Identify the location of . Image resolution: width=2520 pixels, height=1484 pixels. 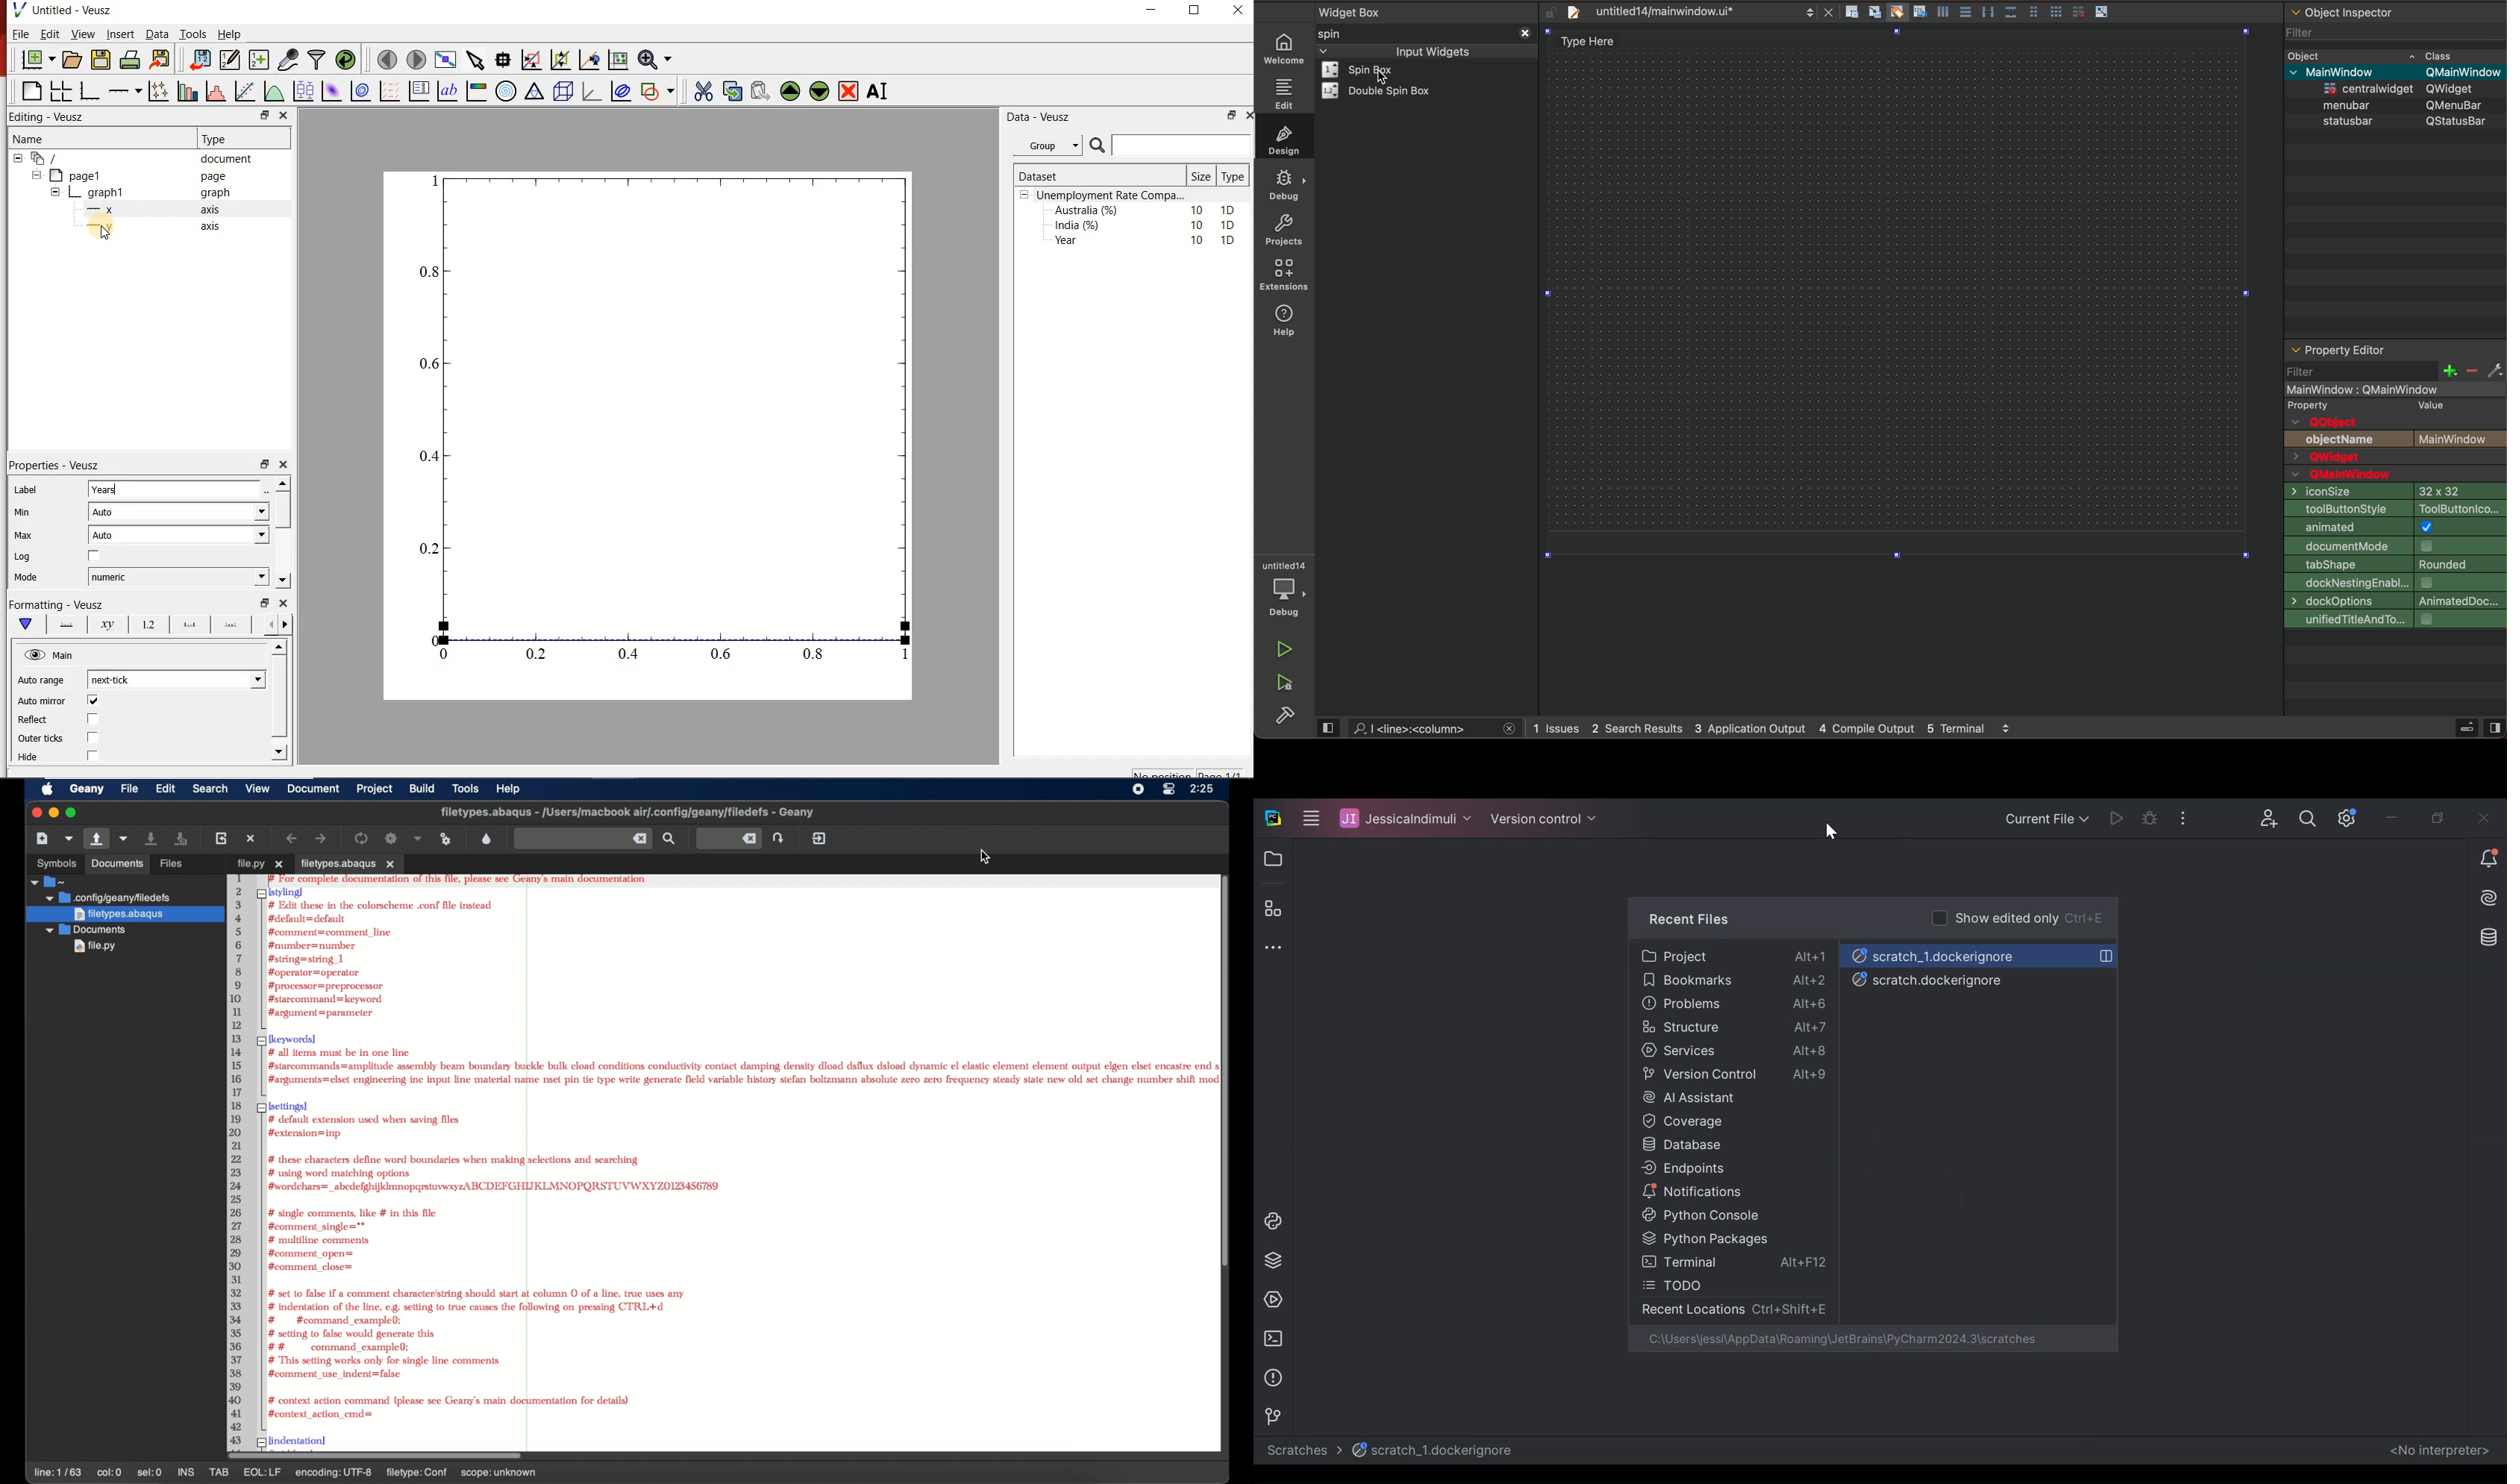
(2457, 121).